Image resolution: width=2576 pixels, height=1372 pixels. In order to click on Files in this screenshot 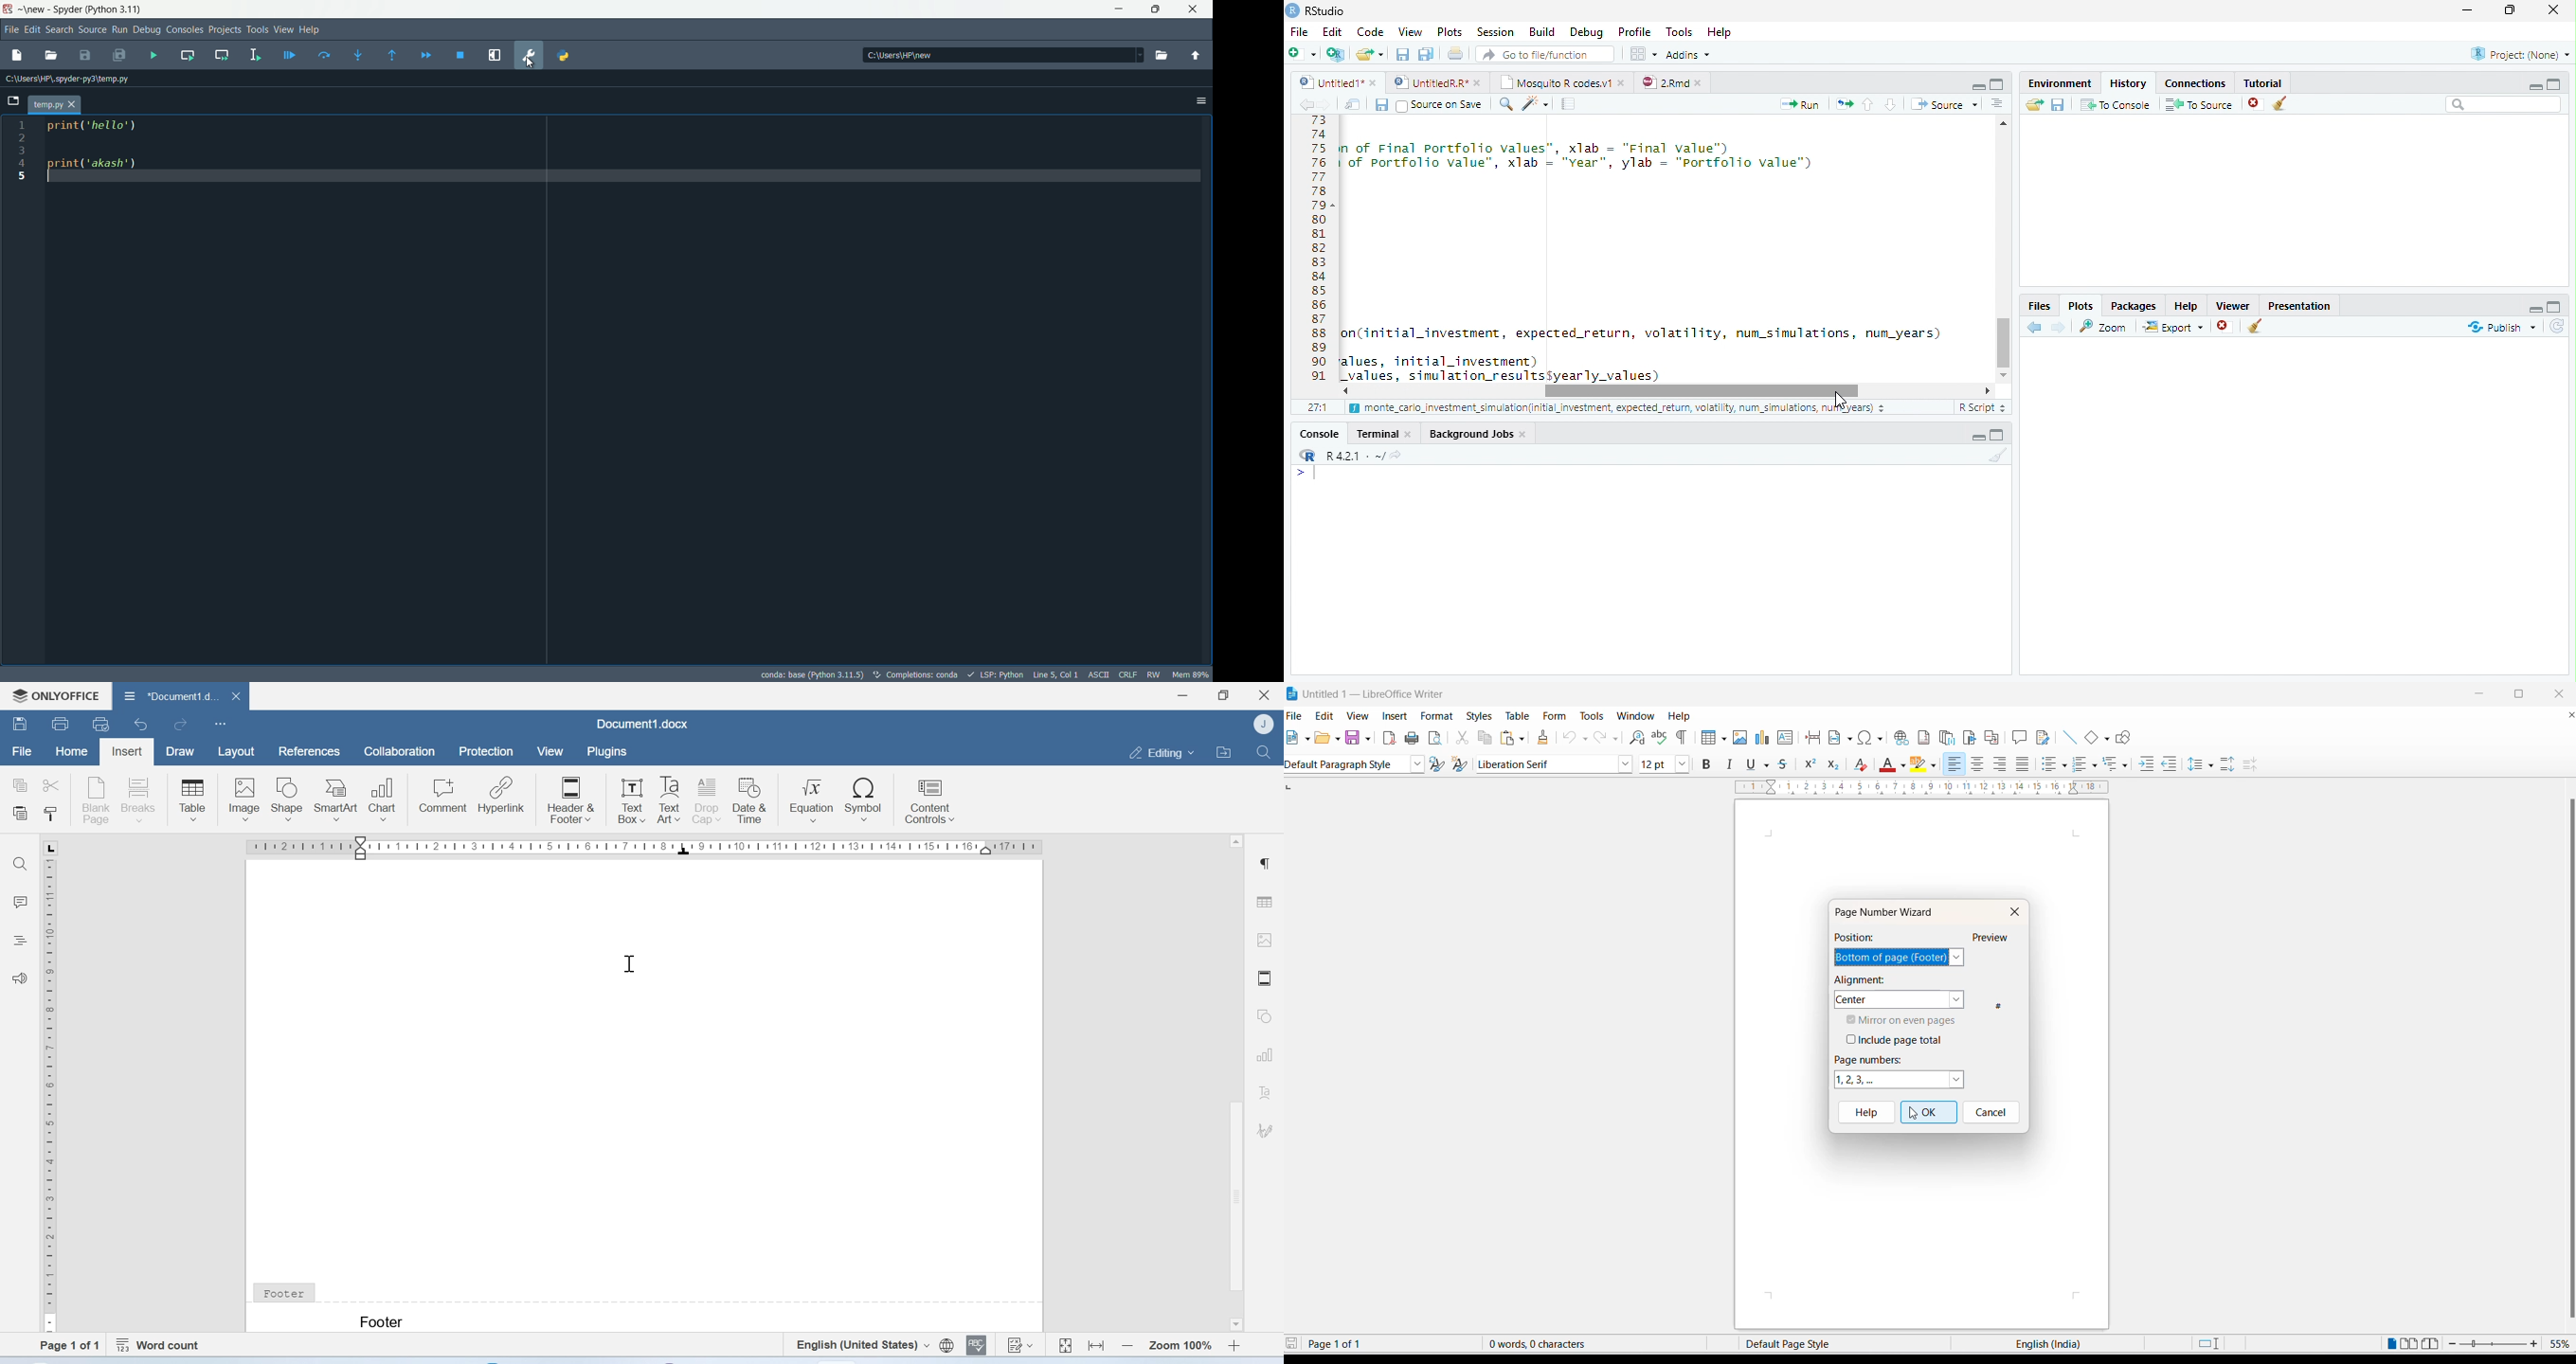, I will do `click(2040, 305)`.